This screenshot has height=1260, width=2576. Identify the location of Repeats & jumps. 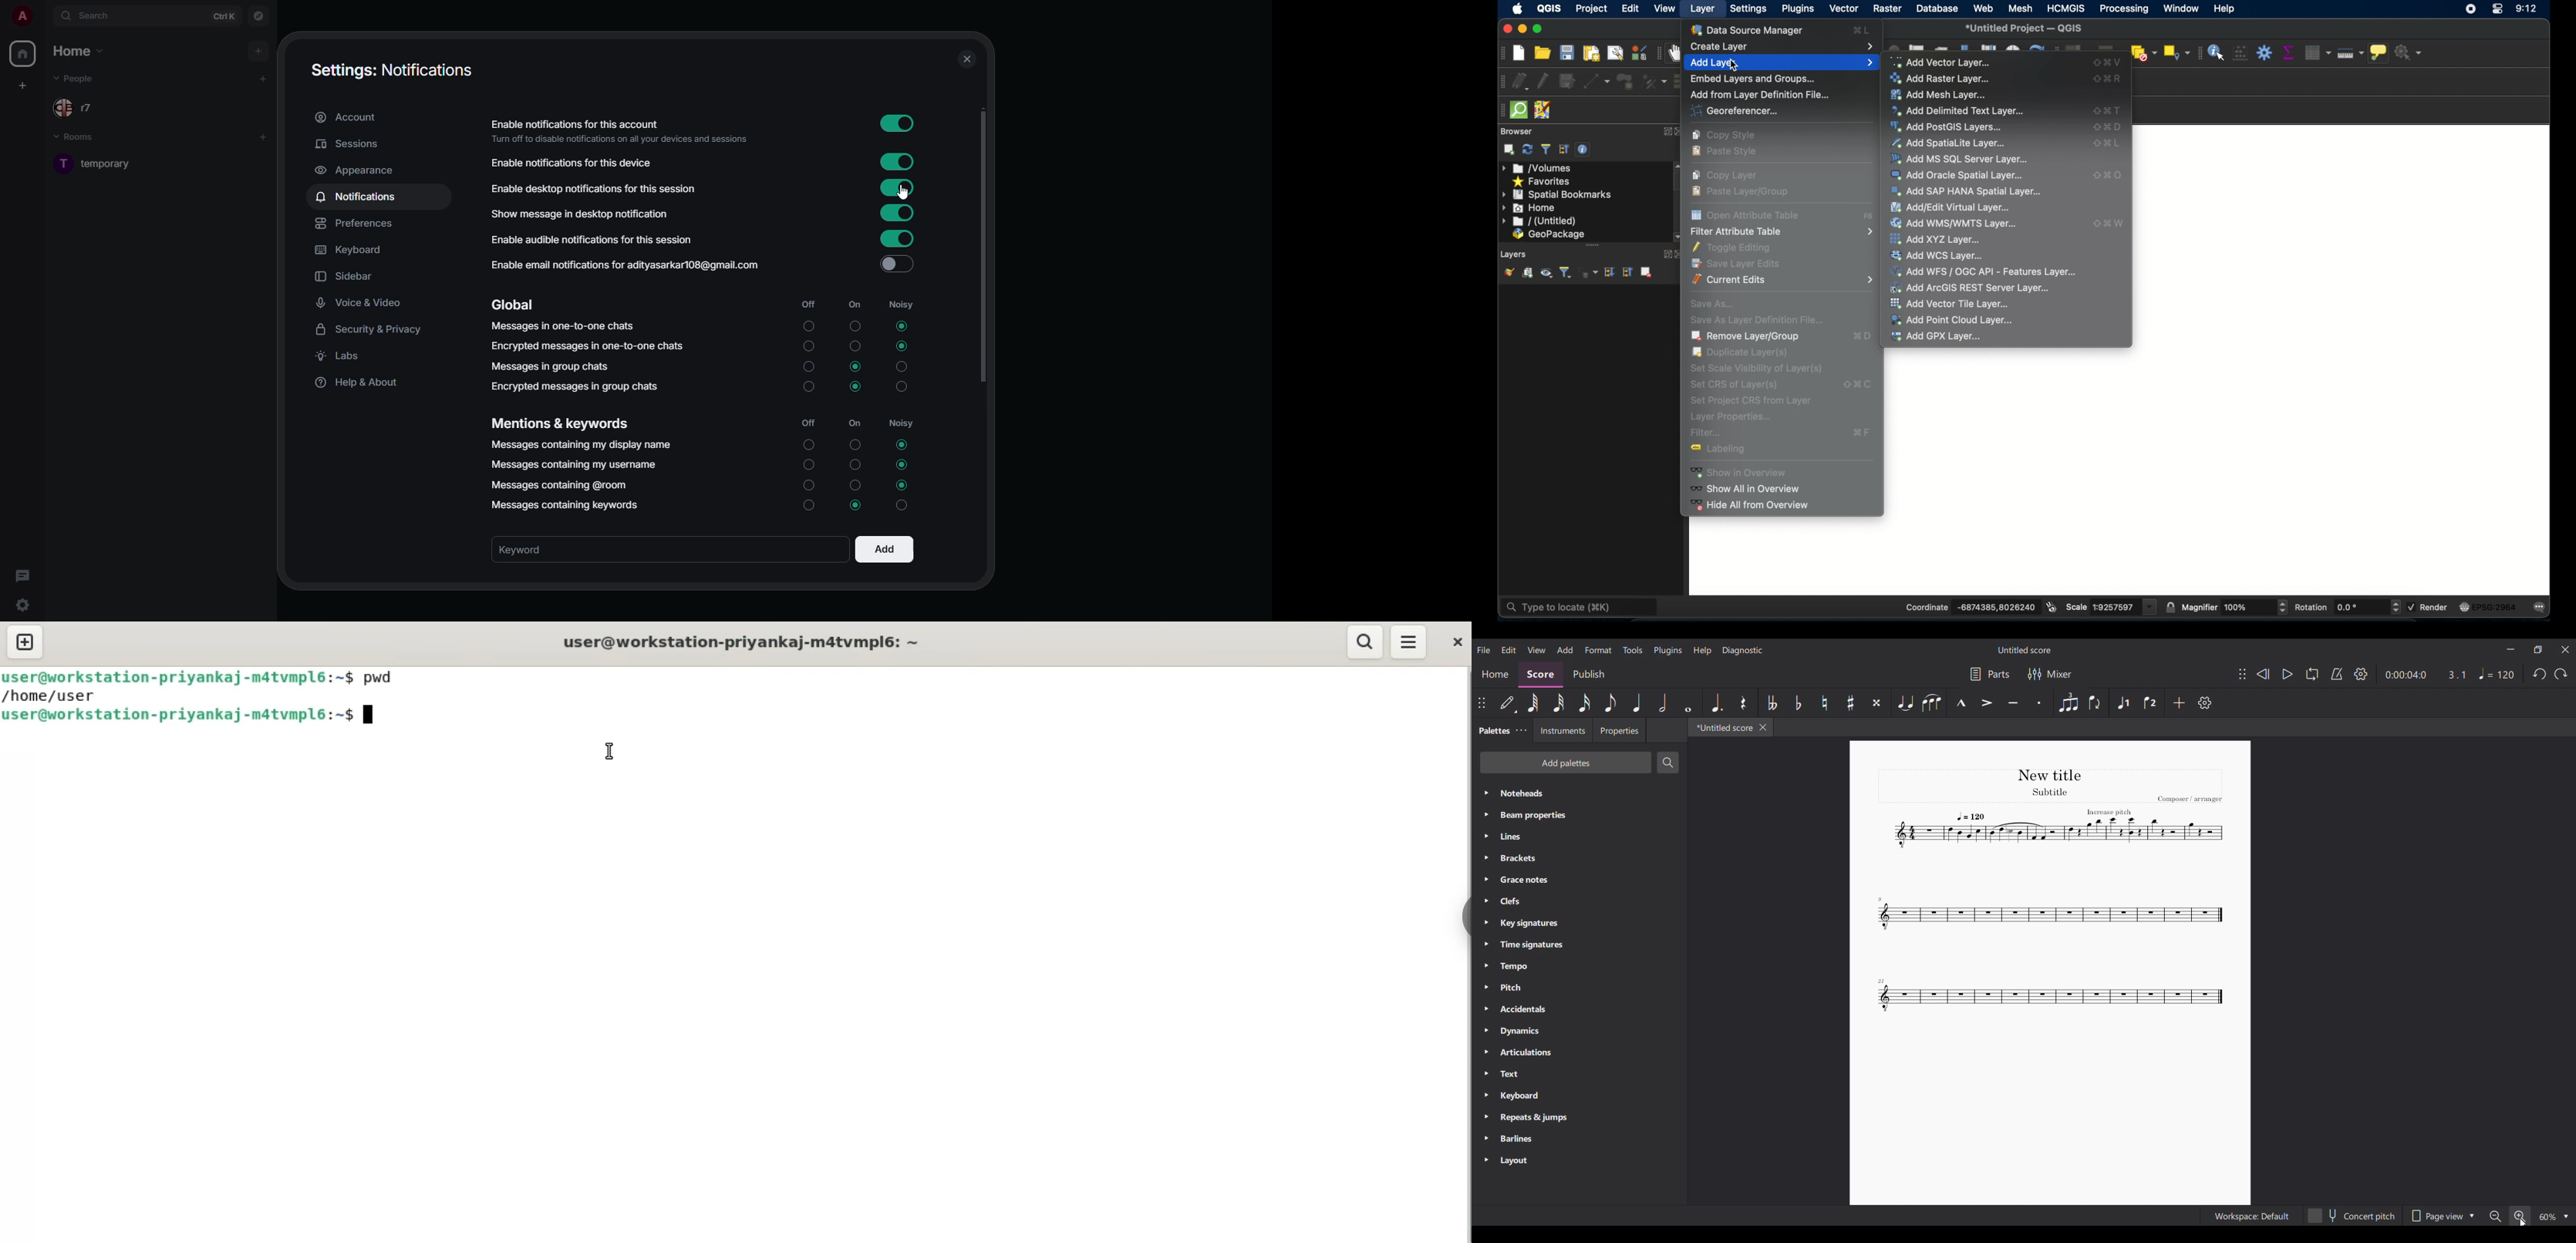
(1579, 1117).